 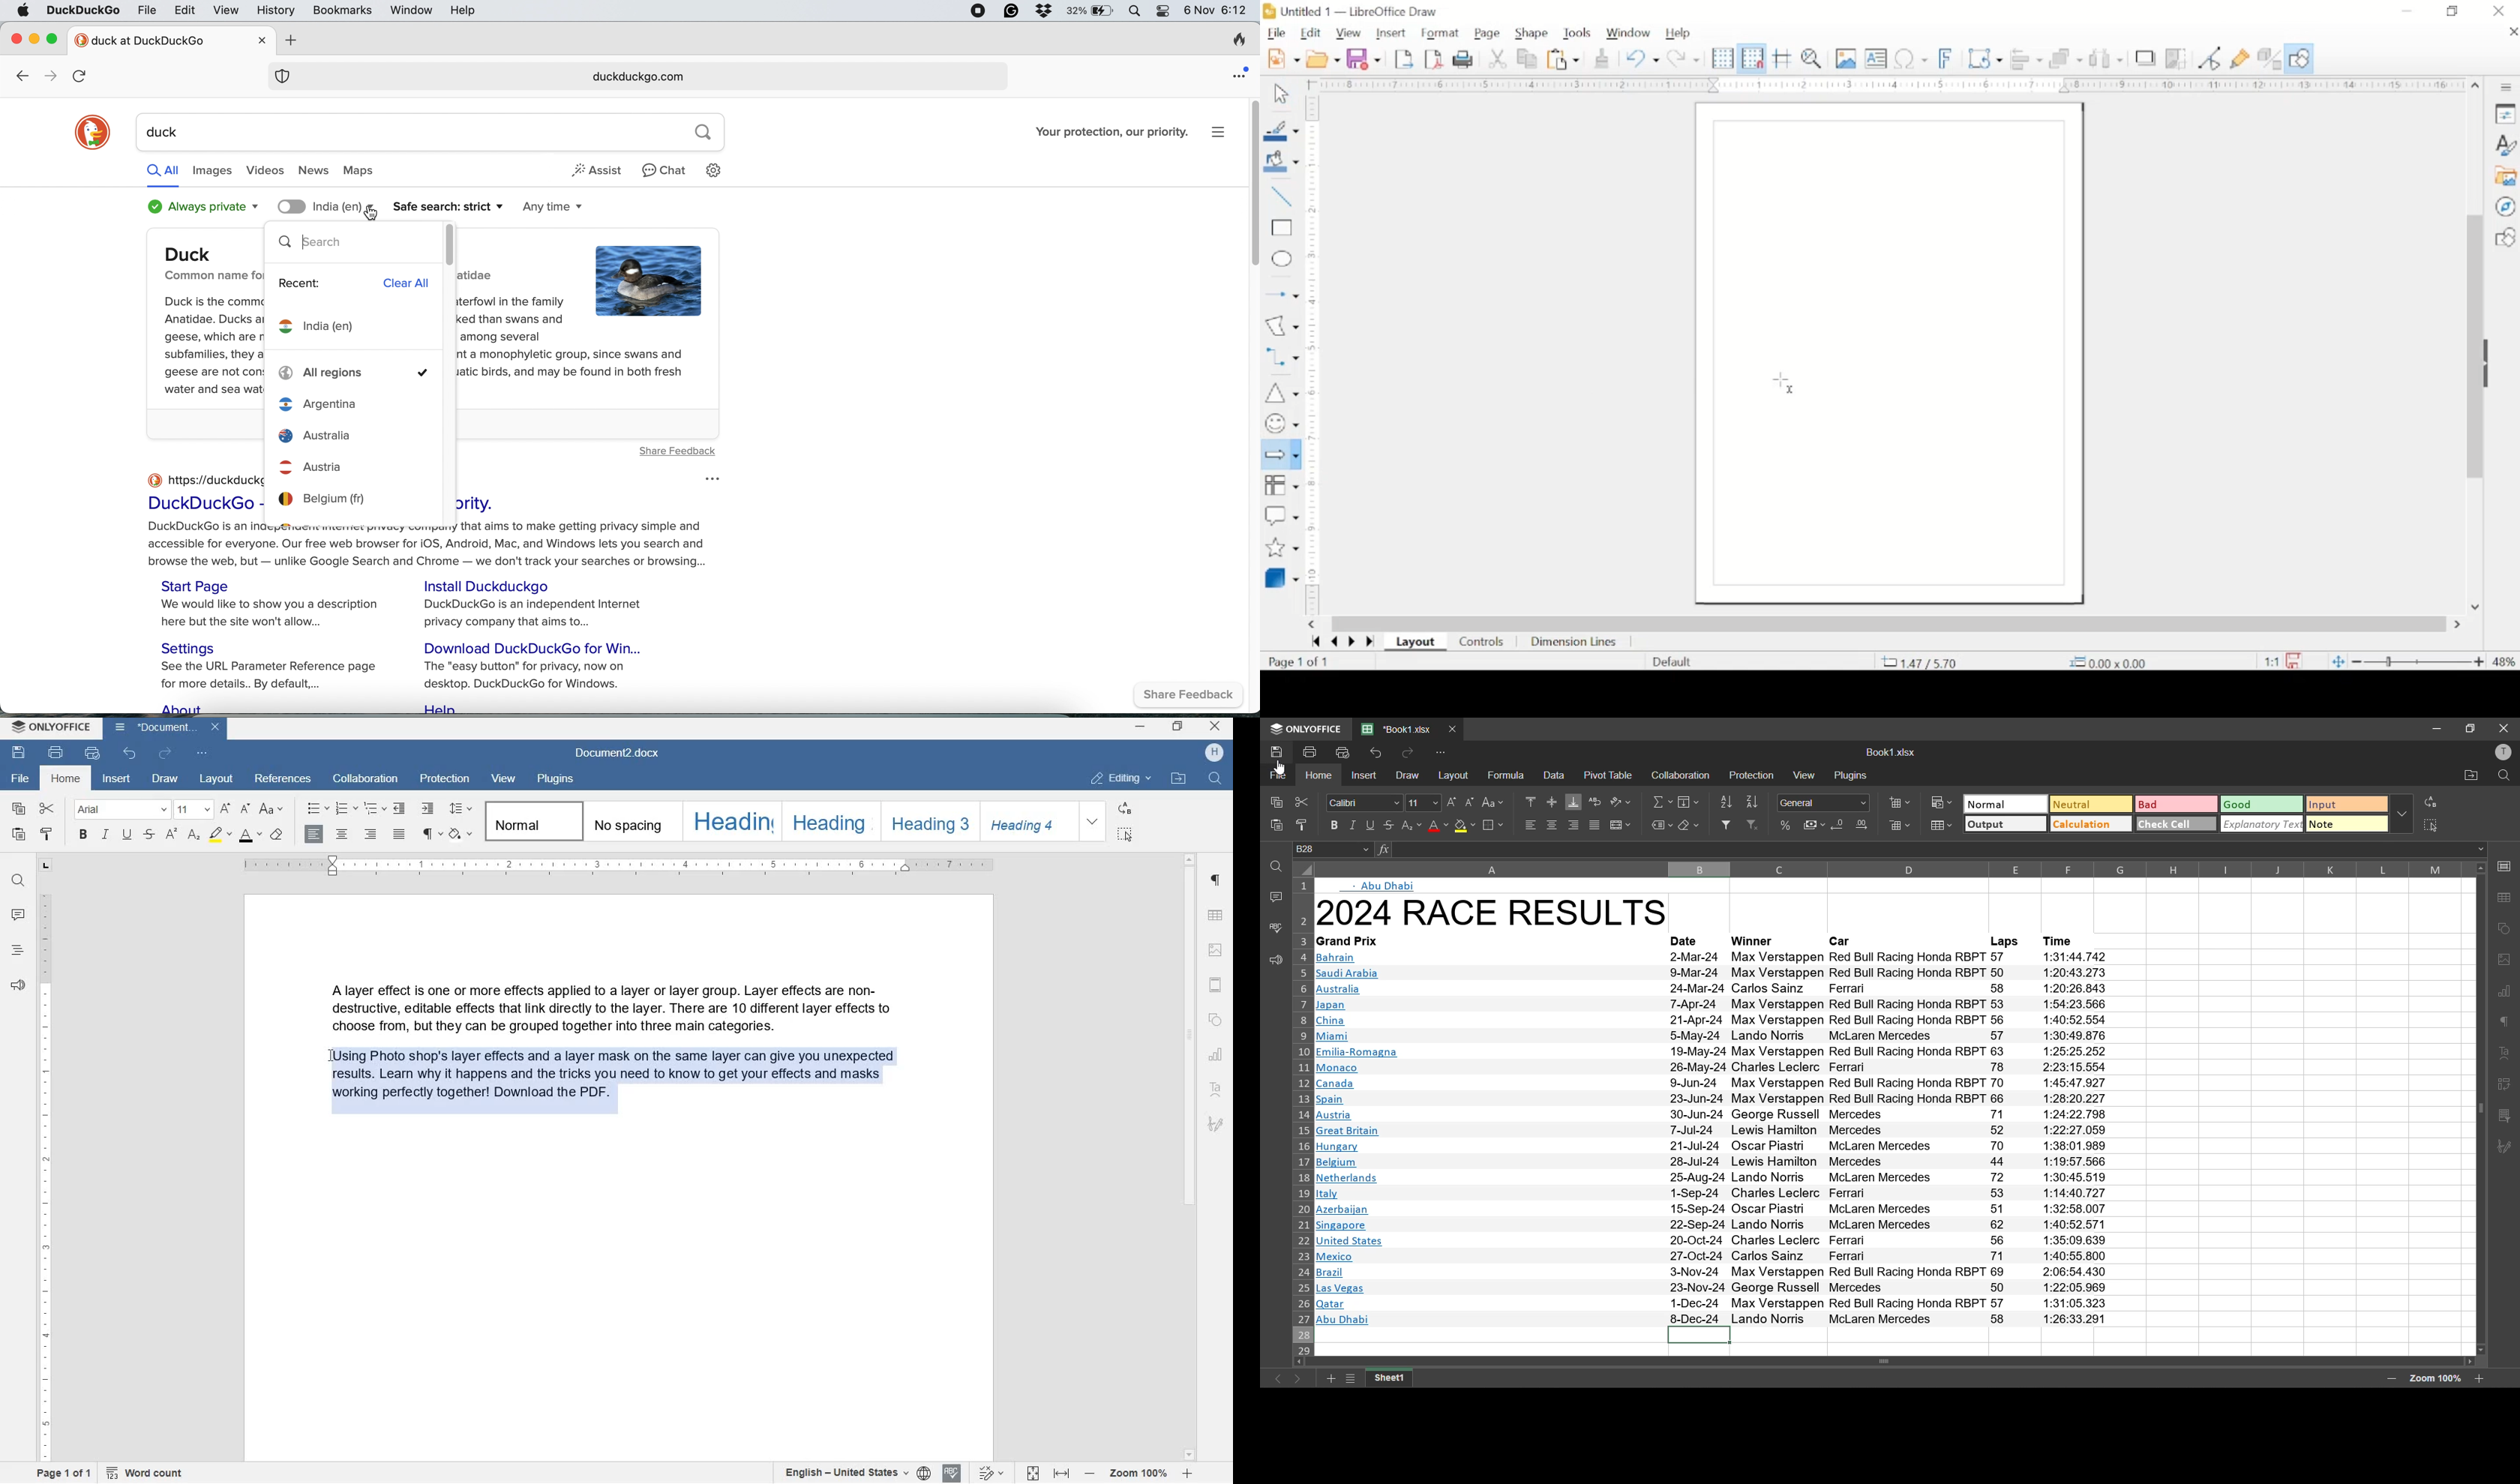 What do you see at coordinates (1280, 295) in the screenshot?
I see `insert arrow` at bounding box center [1280, 295].